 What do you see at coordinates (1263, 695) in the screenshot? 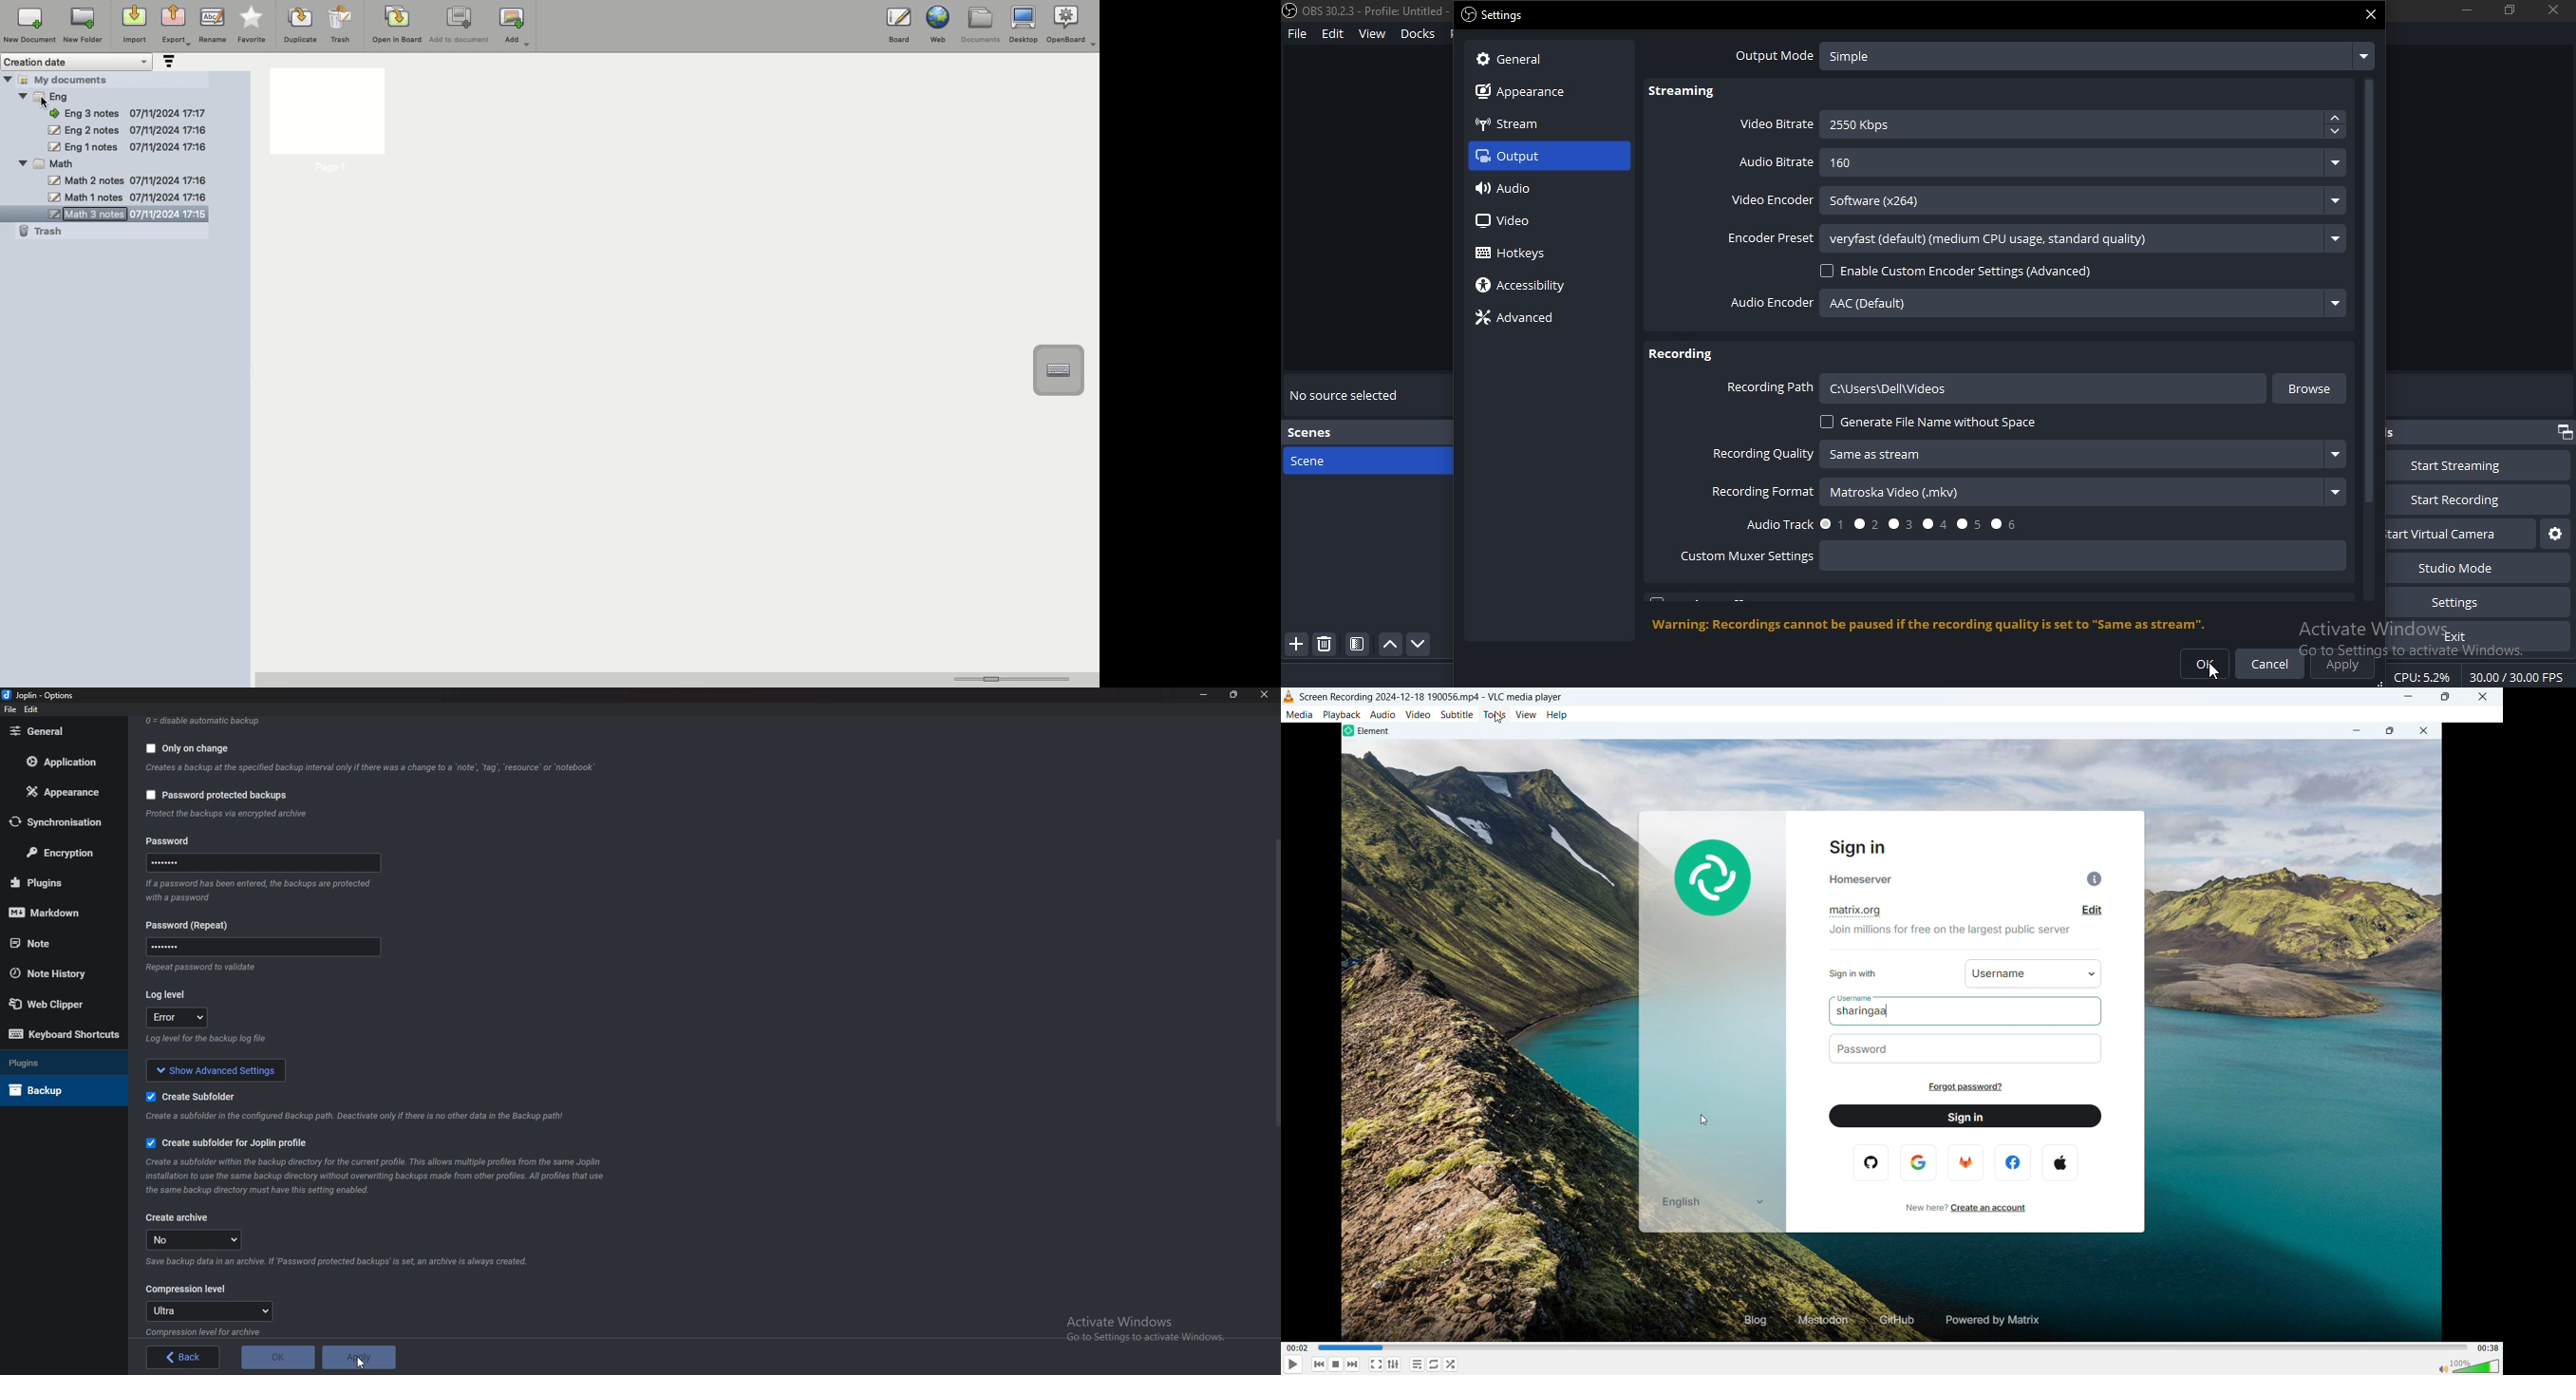
I see `close` at bounding box center [1263, 695].